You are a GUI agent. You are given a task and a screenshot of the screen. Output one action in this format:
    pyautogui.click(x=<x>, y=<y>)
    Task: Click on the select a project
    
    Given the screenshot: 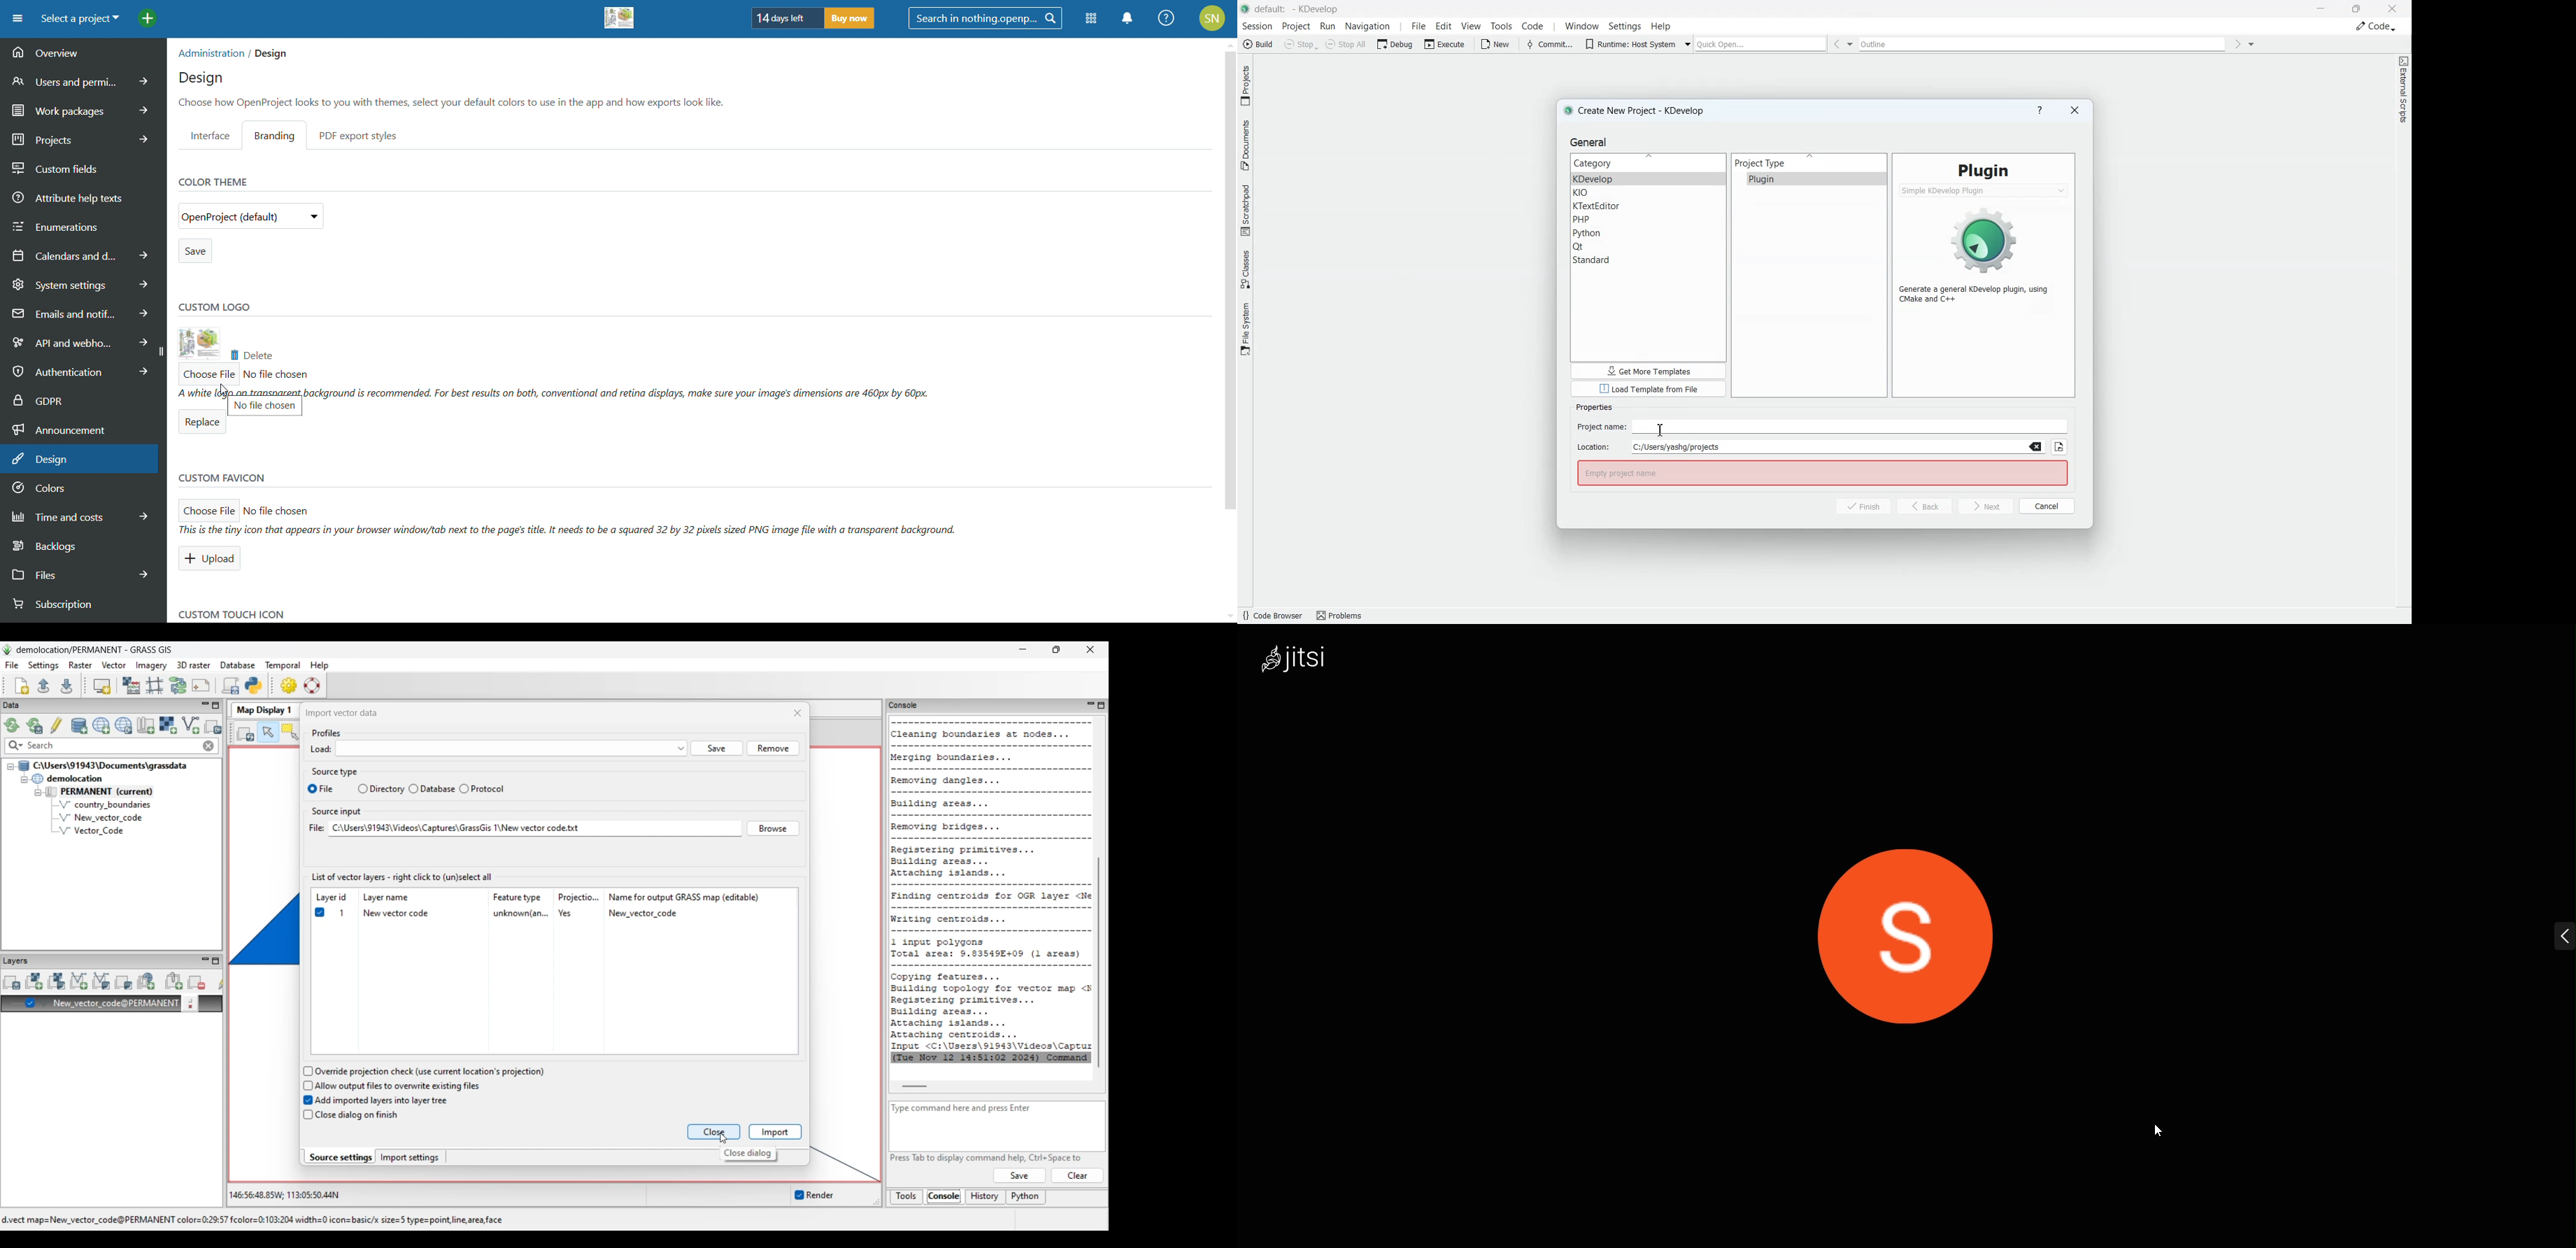 What is the action you would take?
    pyautogui.click(x=79, y=19)
    